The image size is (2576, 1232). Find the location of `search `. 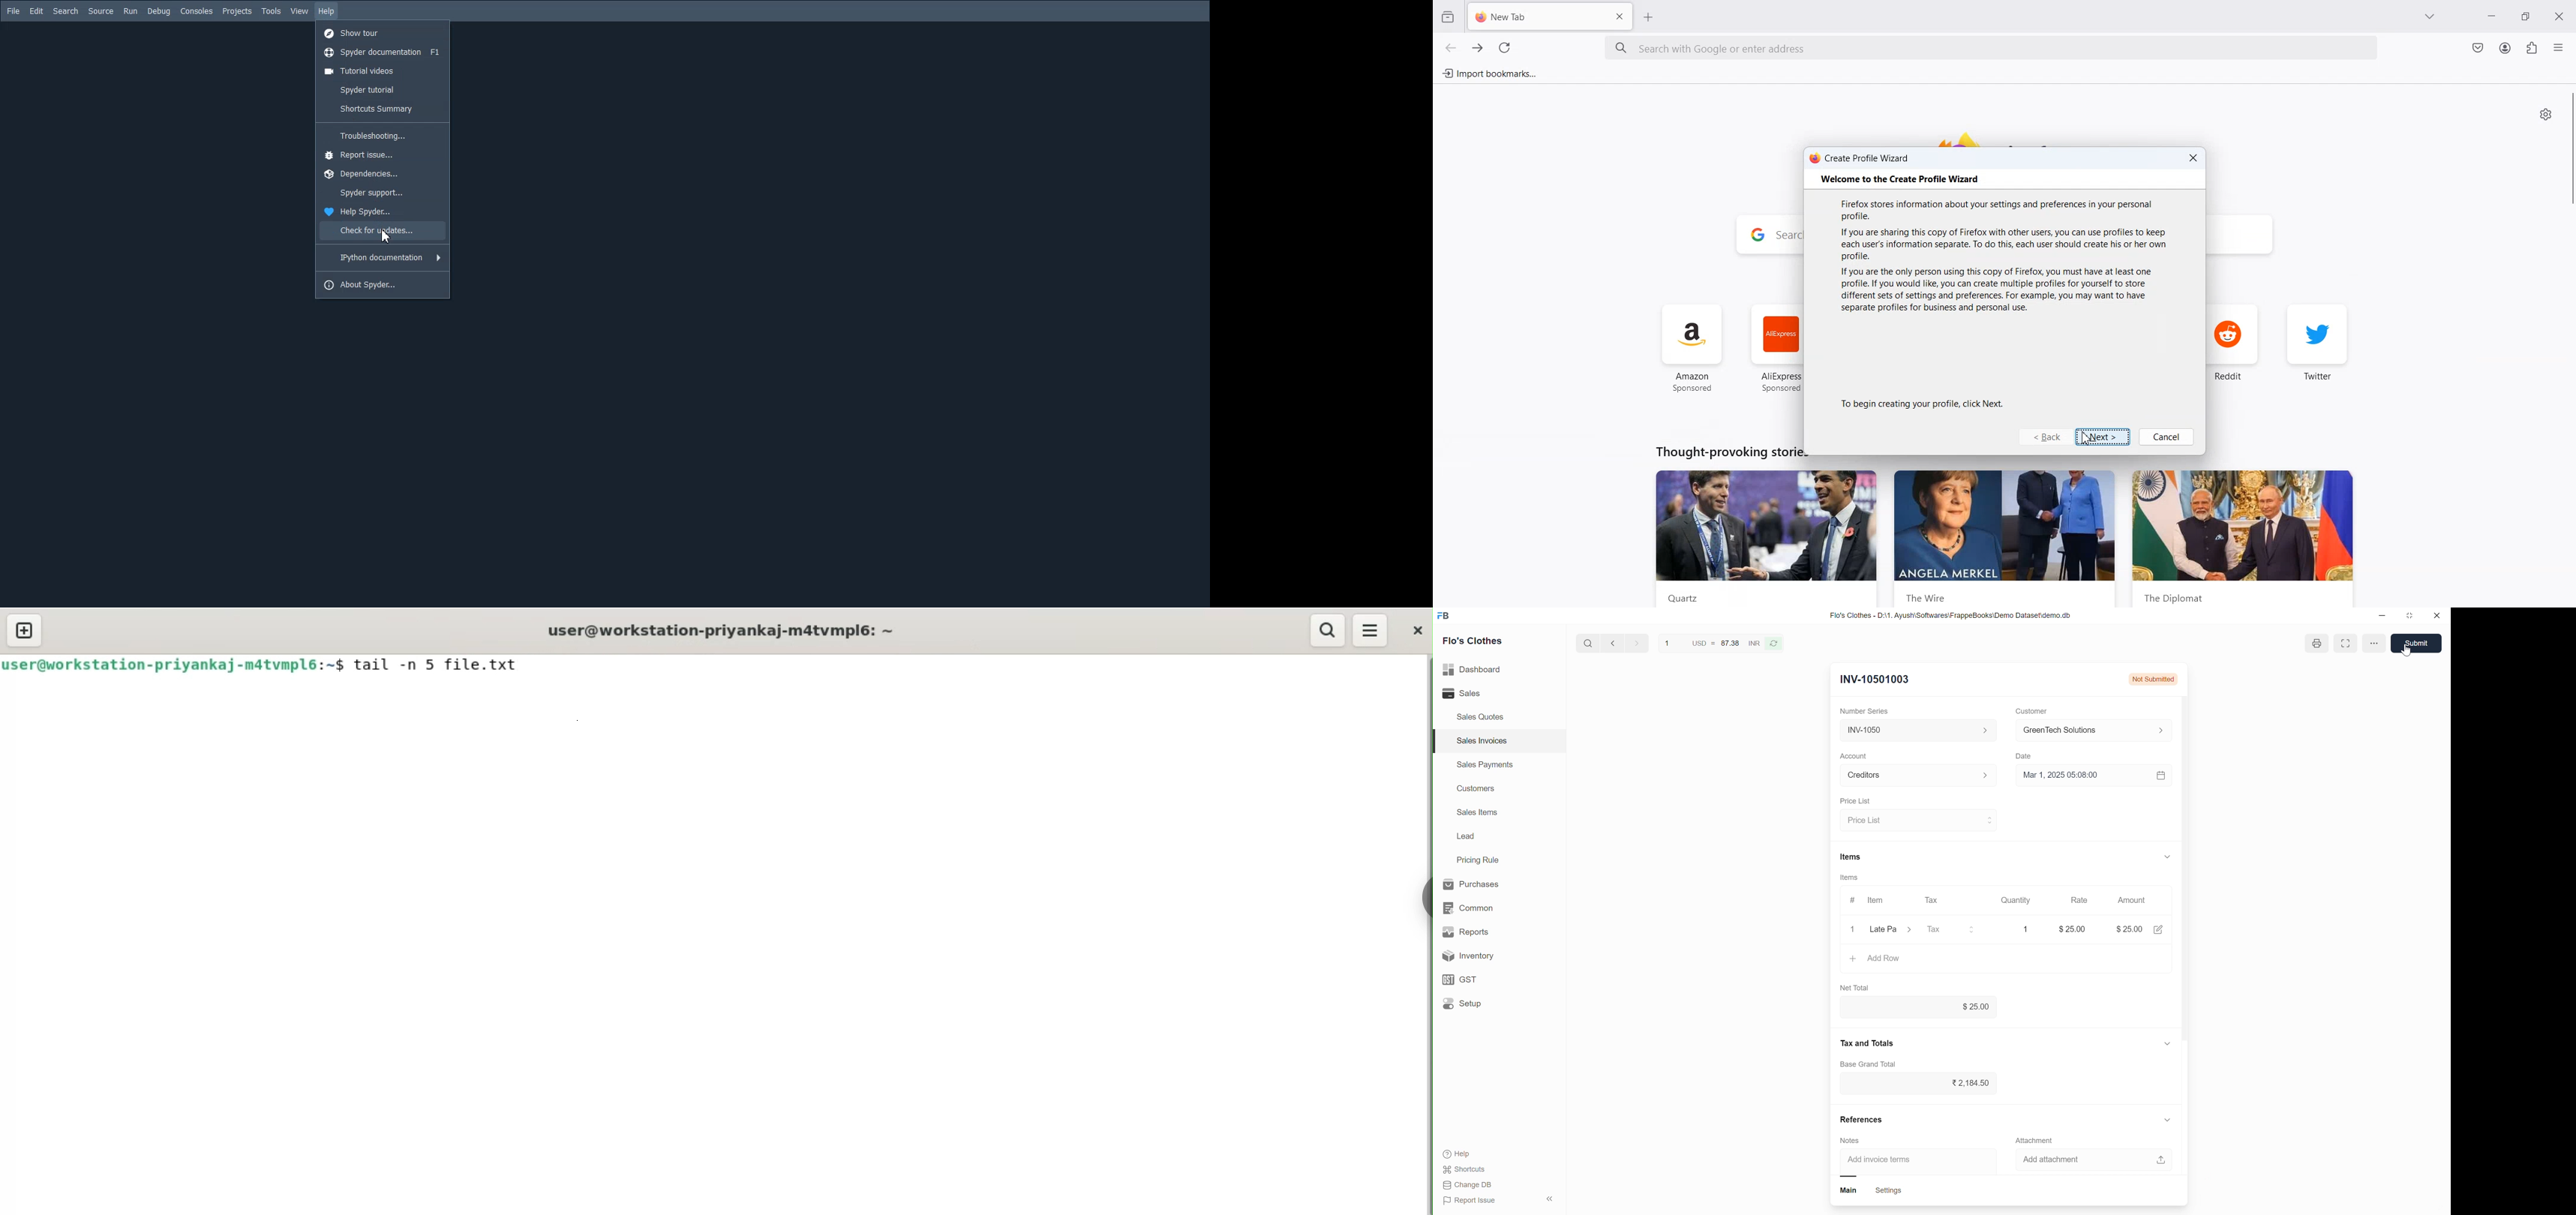

search  is located at coordinates (1586, 645).